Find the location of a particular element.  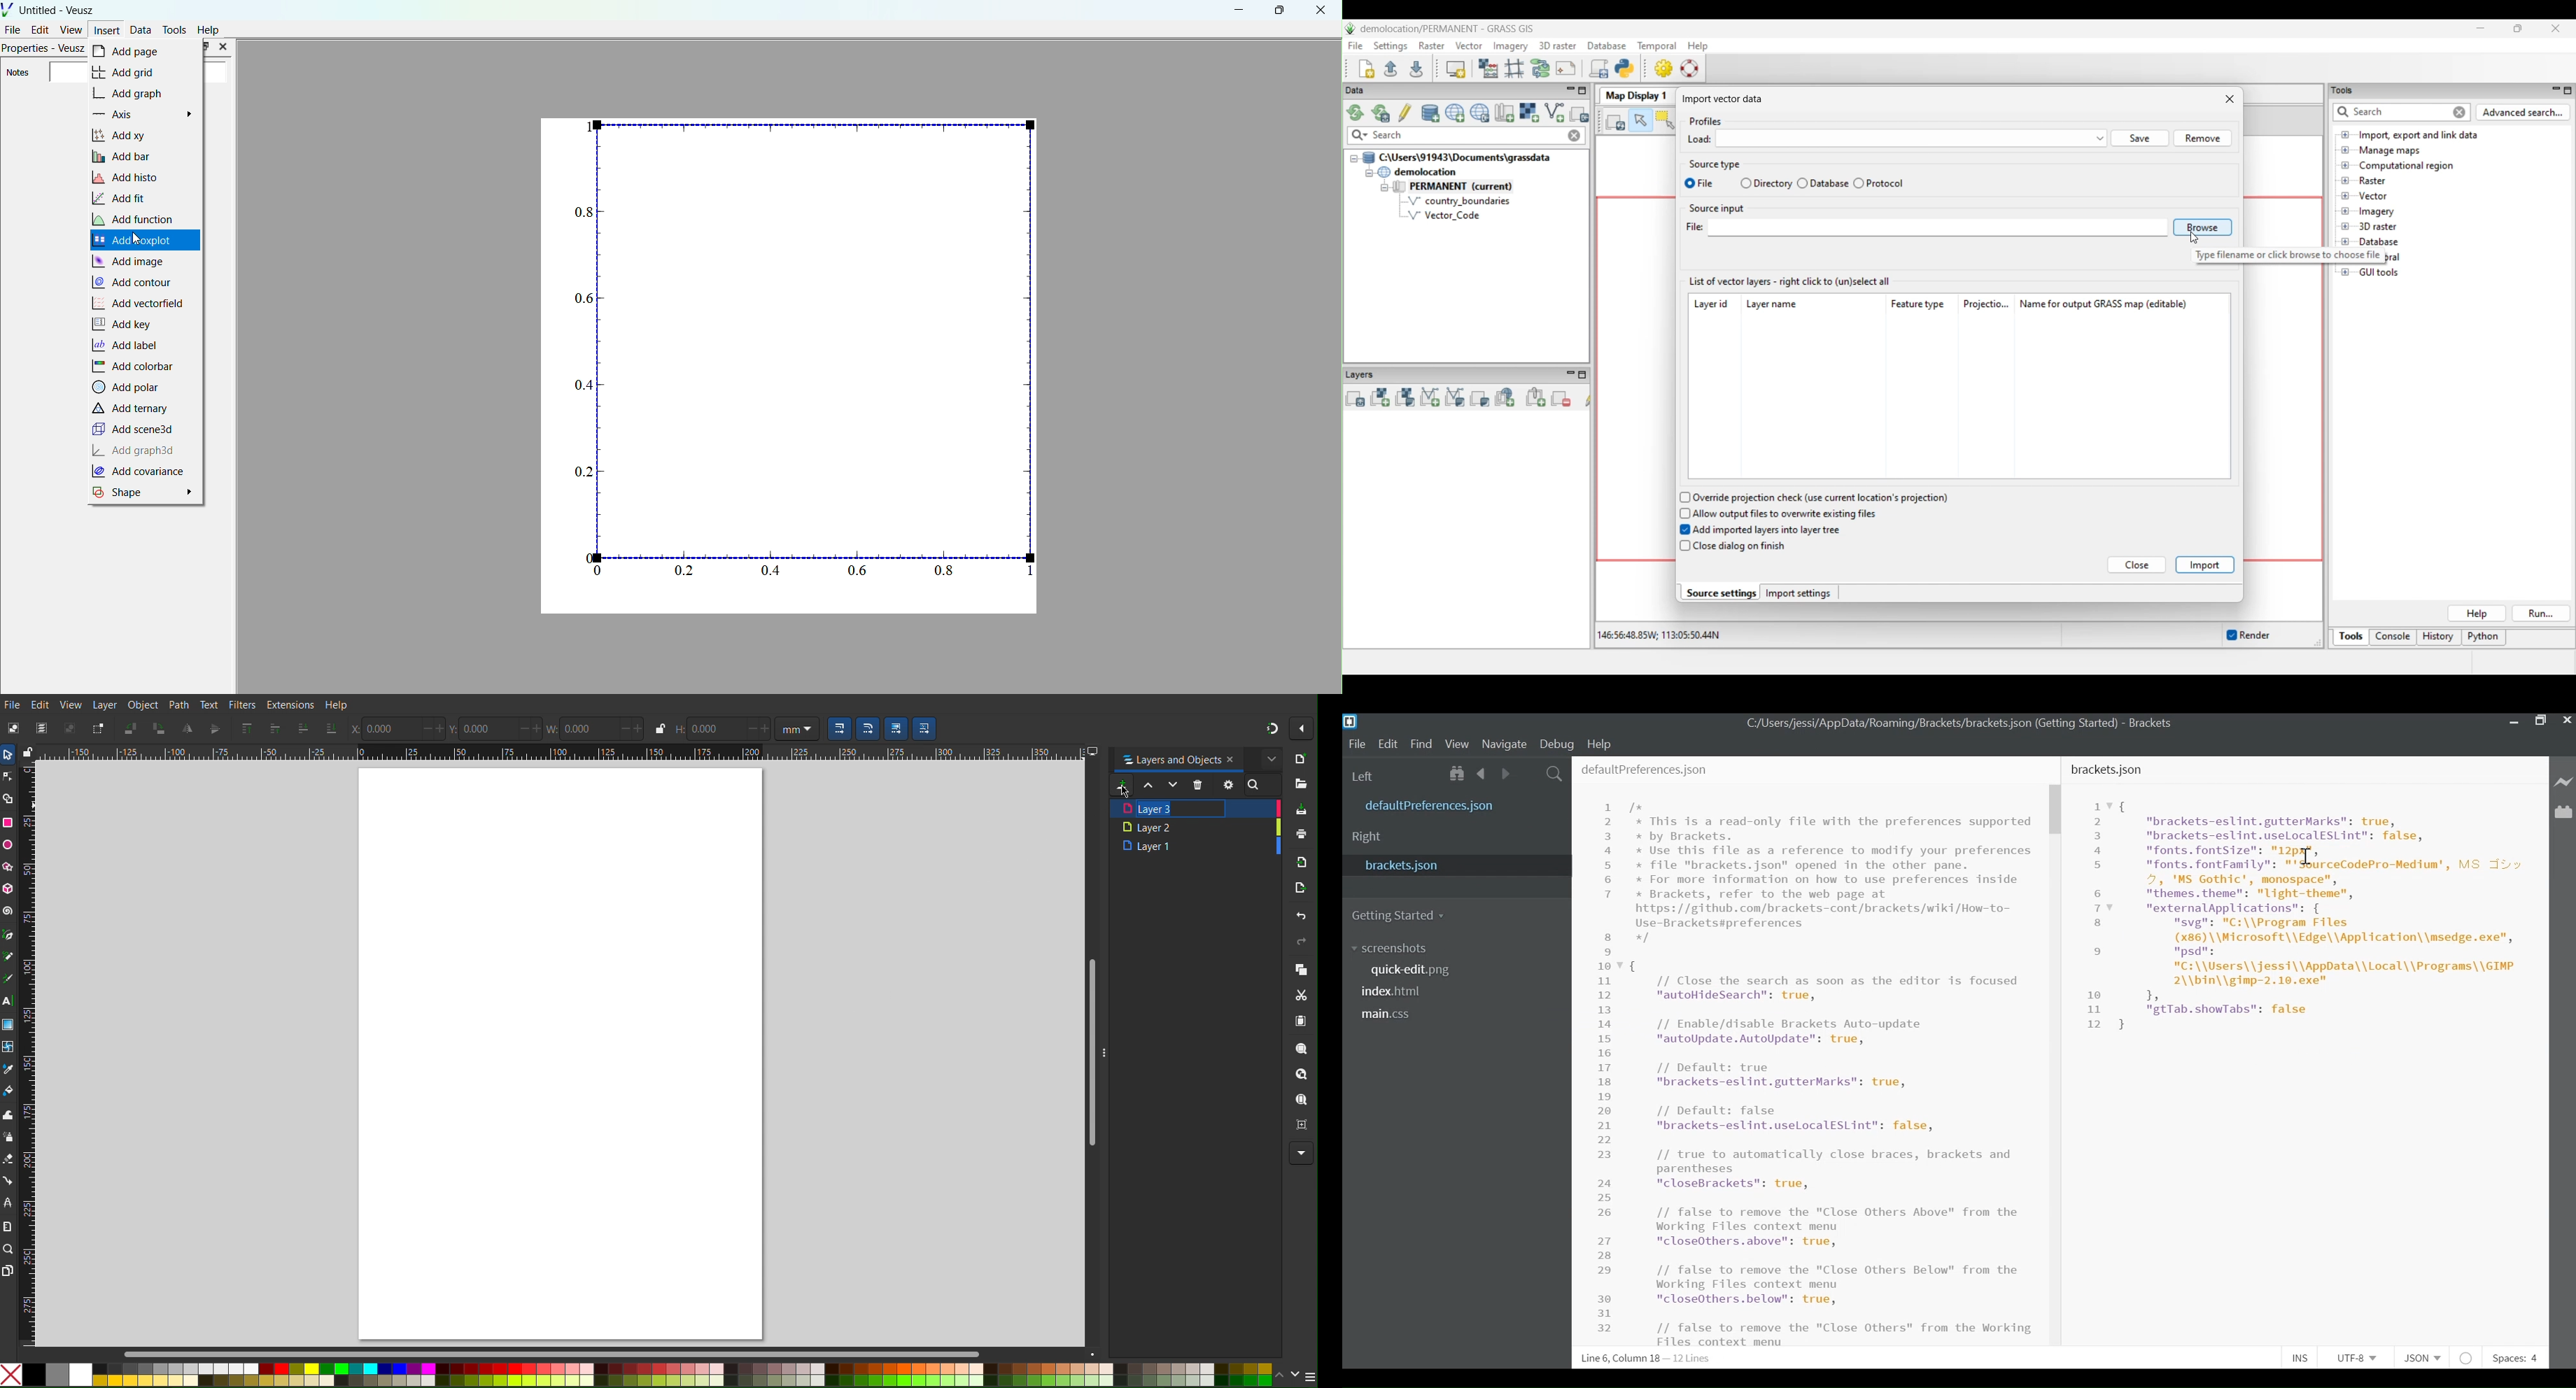

screenshots is located at coordinates (1389, 948).